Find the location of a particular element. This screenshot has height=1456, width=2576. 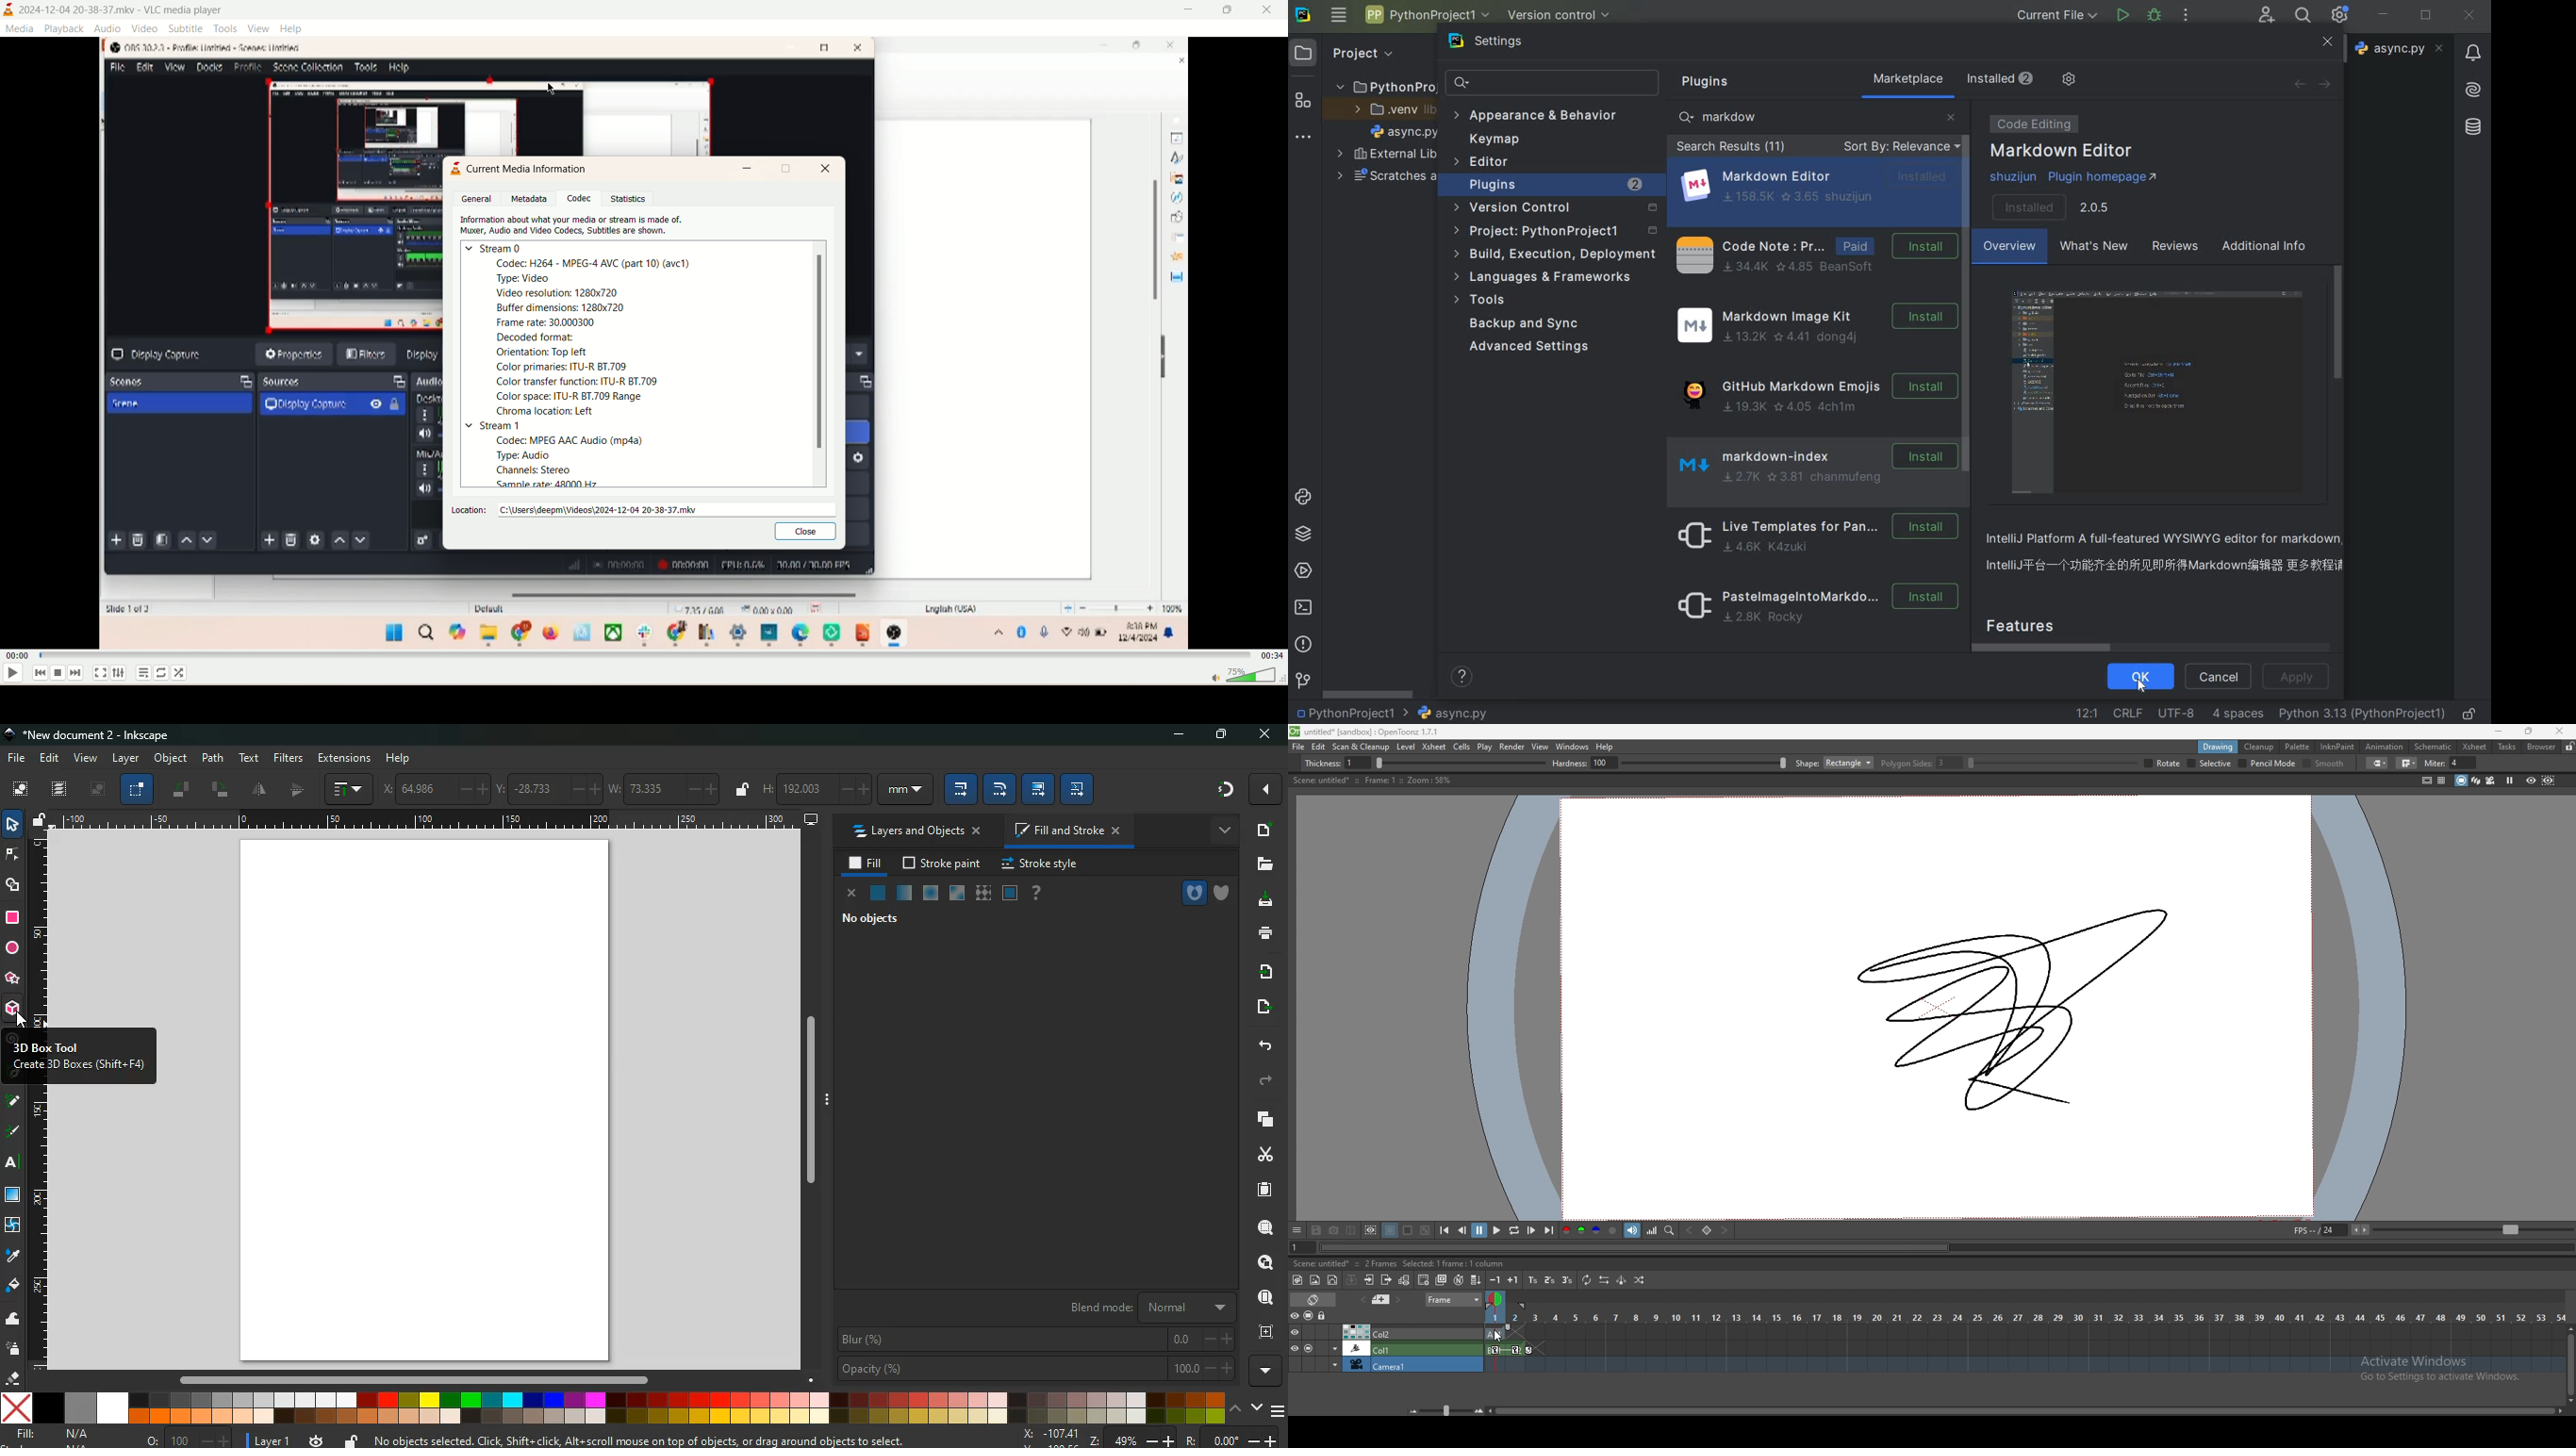

opacity is located at coordinates (1034, 1367).